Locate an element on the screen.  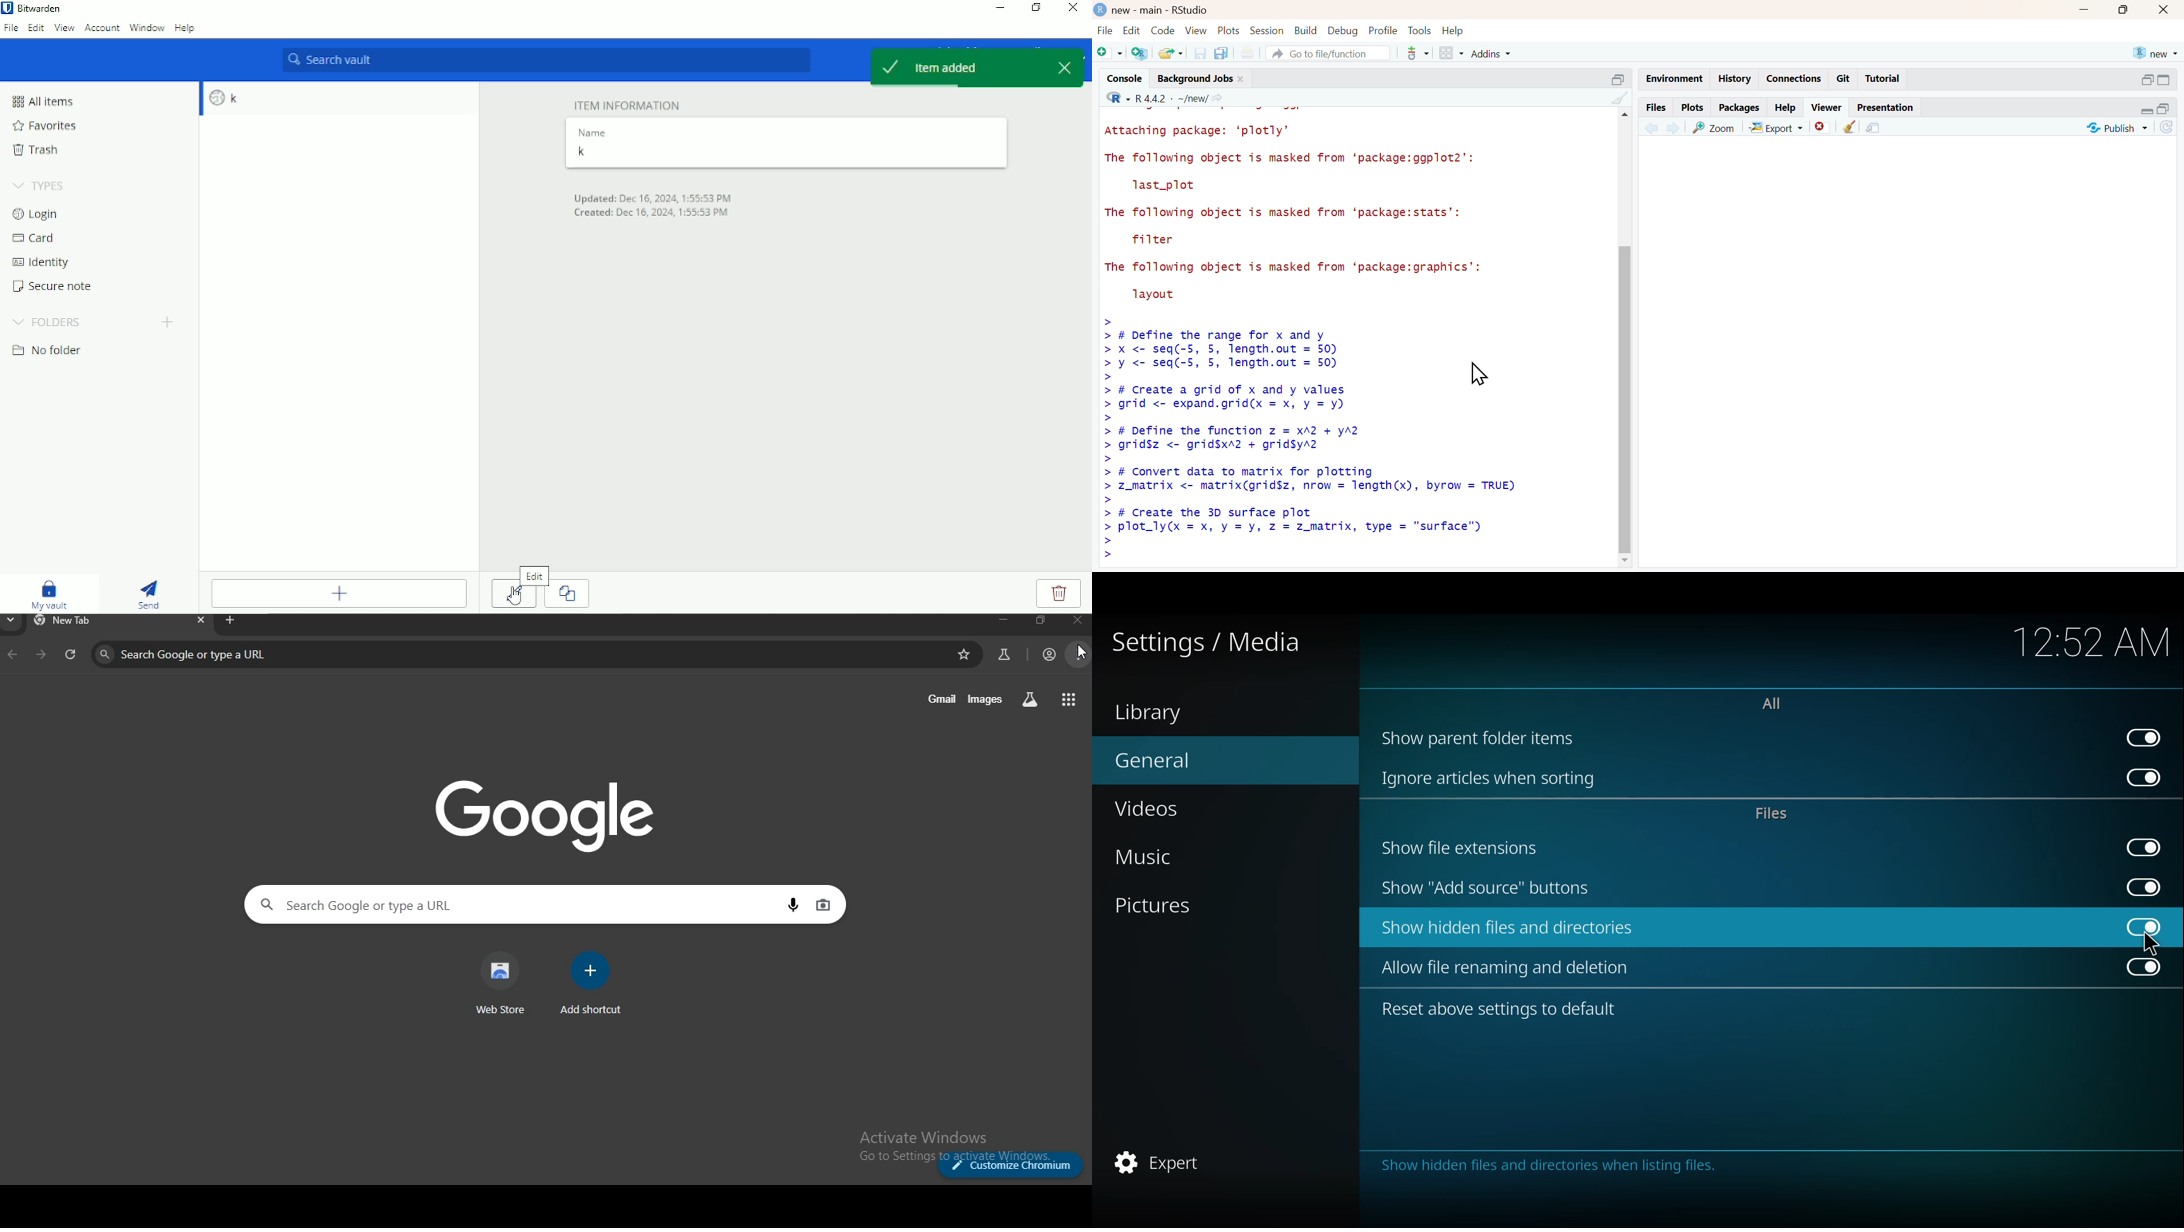
clear all plots is located at coordinates (1851, 127).